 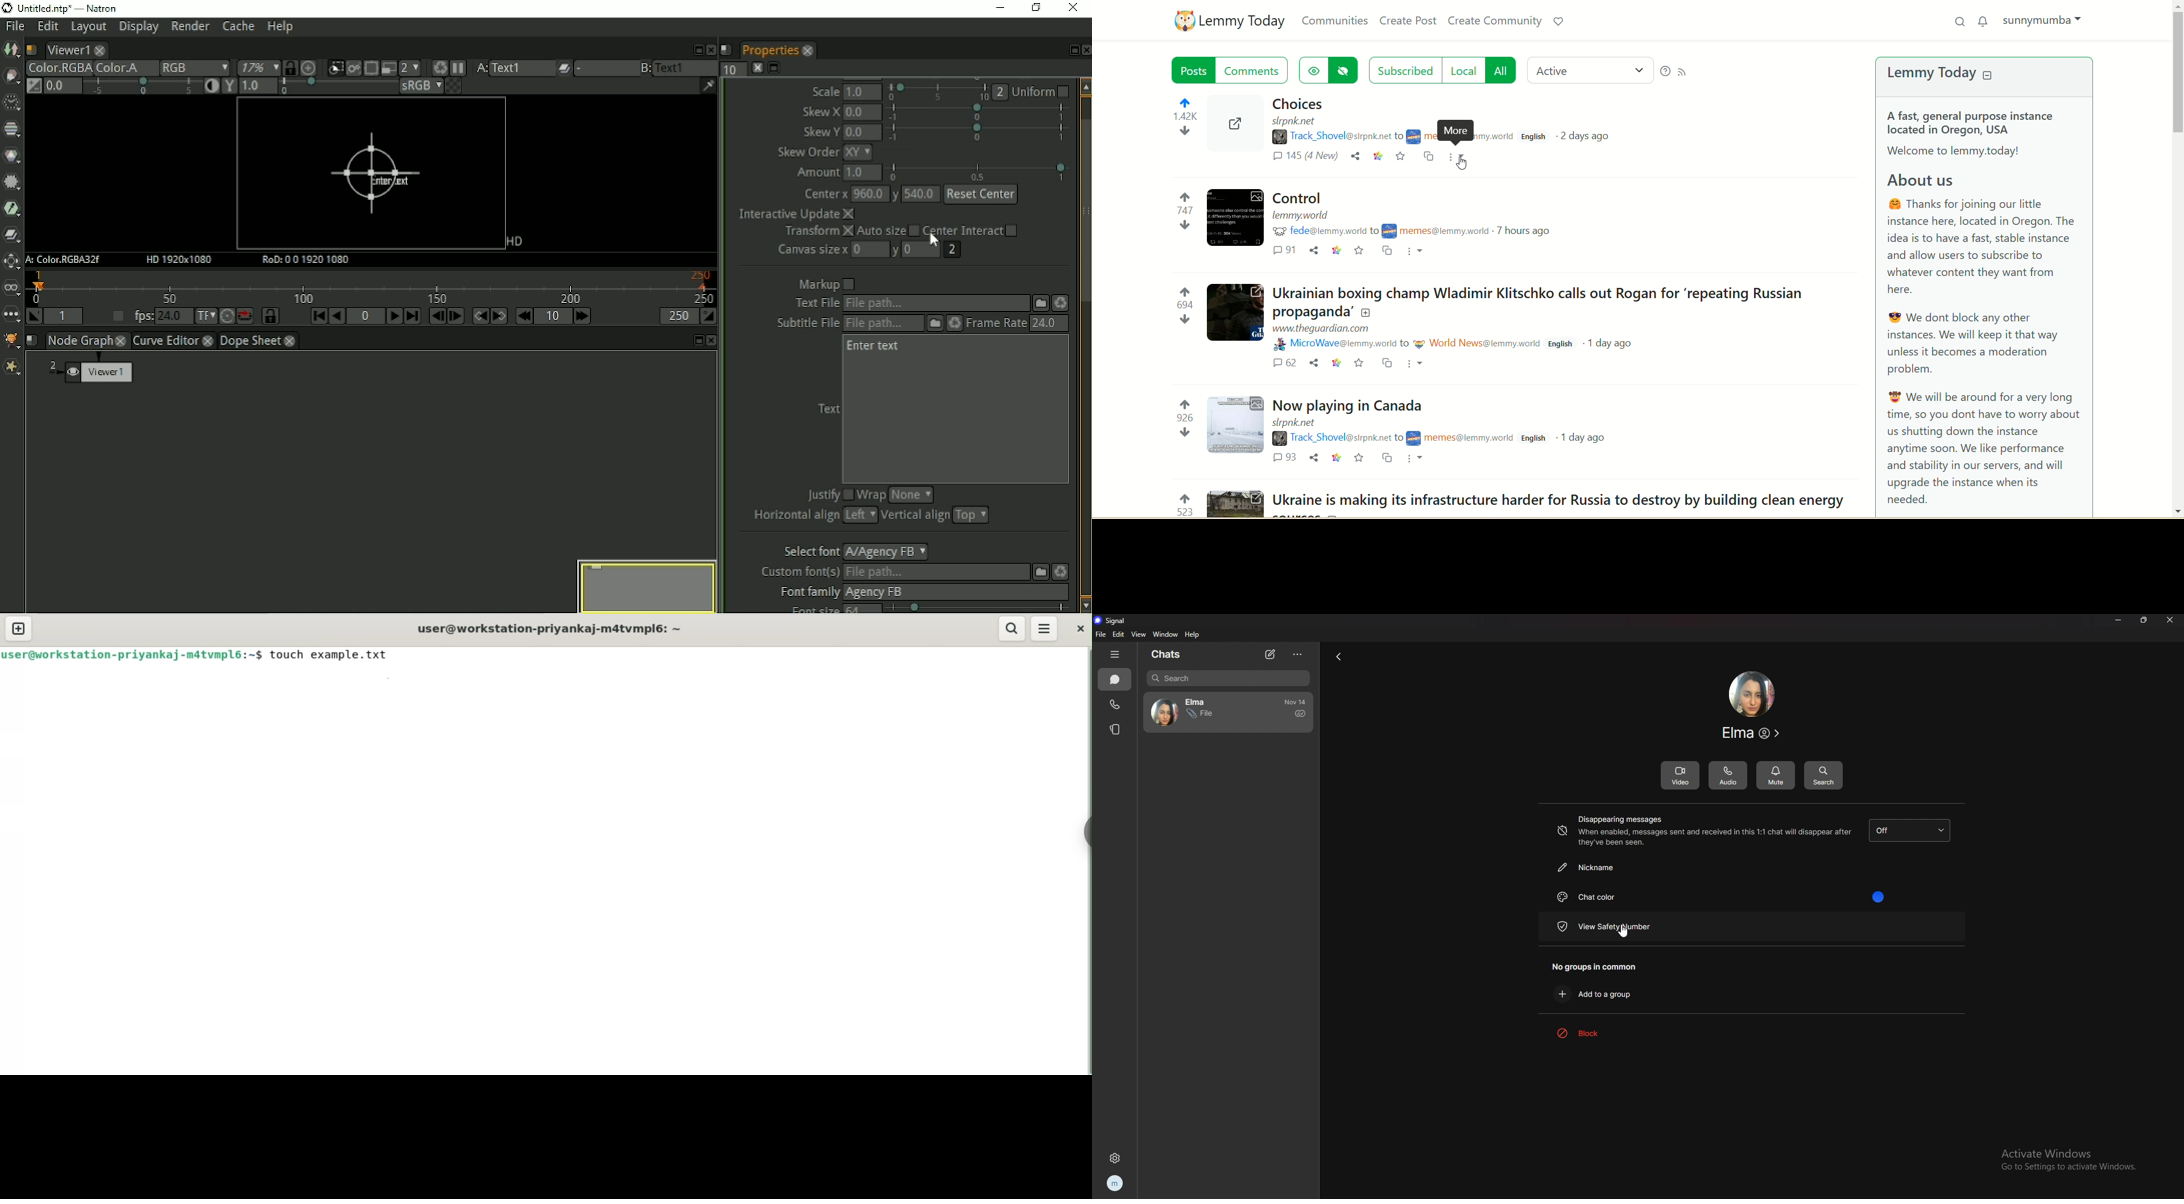 What do you see at coordinates (922, 248) in the screenshot?
I see `0` at bounding box center [922, 248].